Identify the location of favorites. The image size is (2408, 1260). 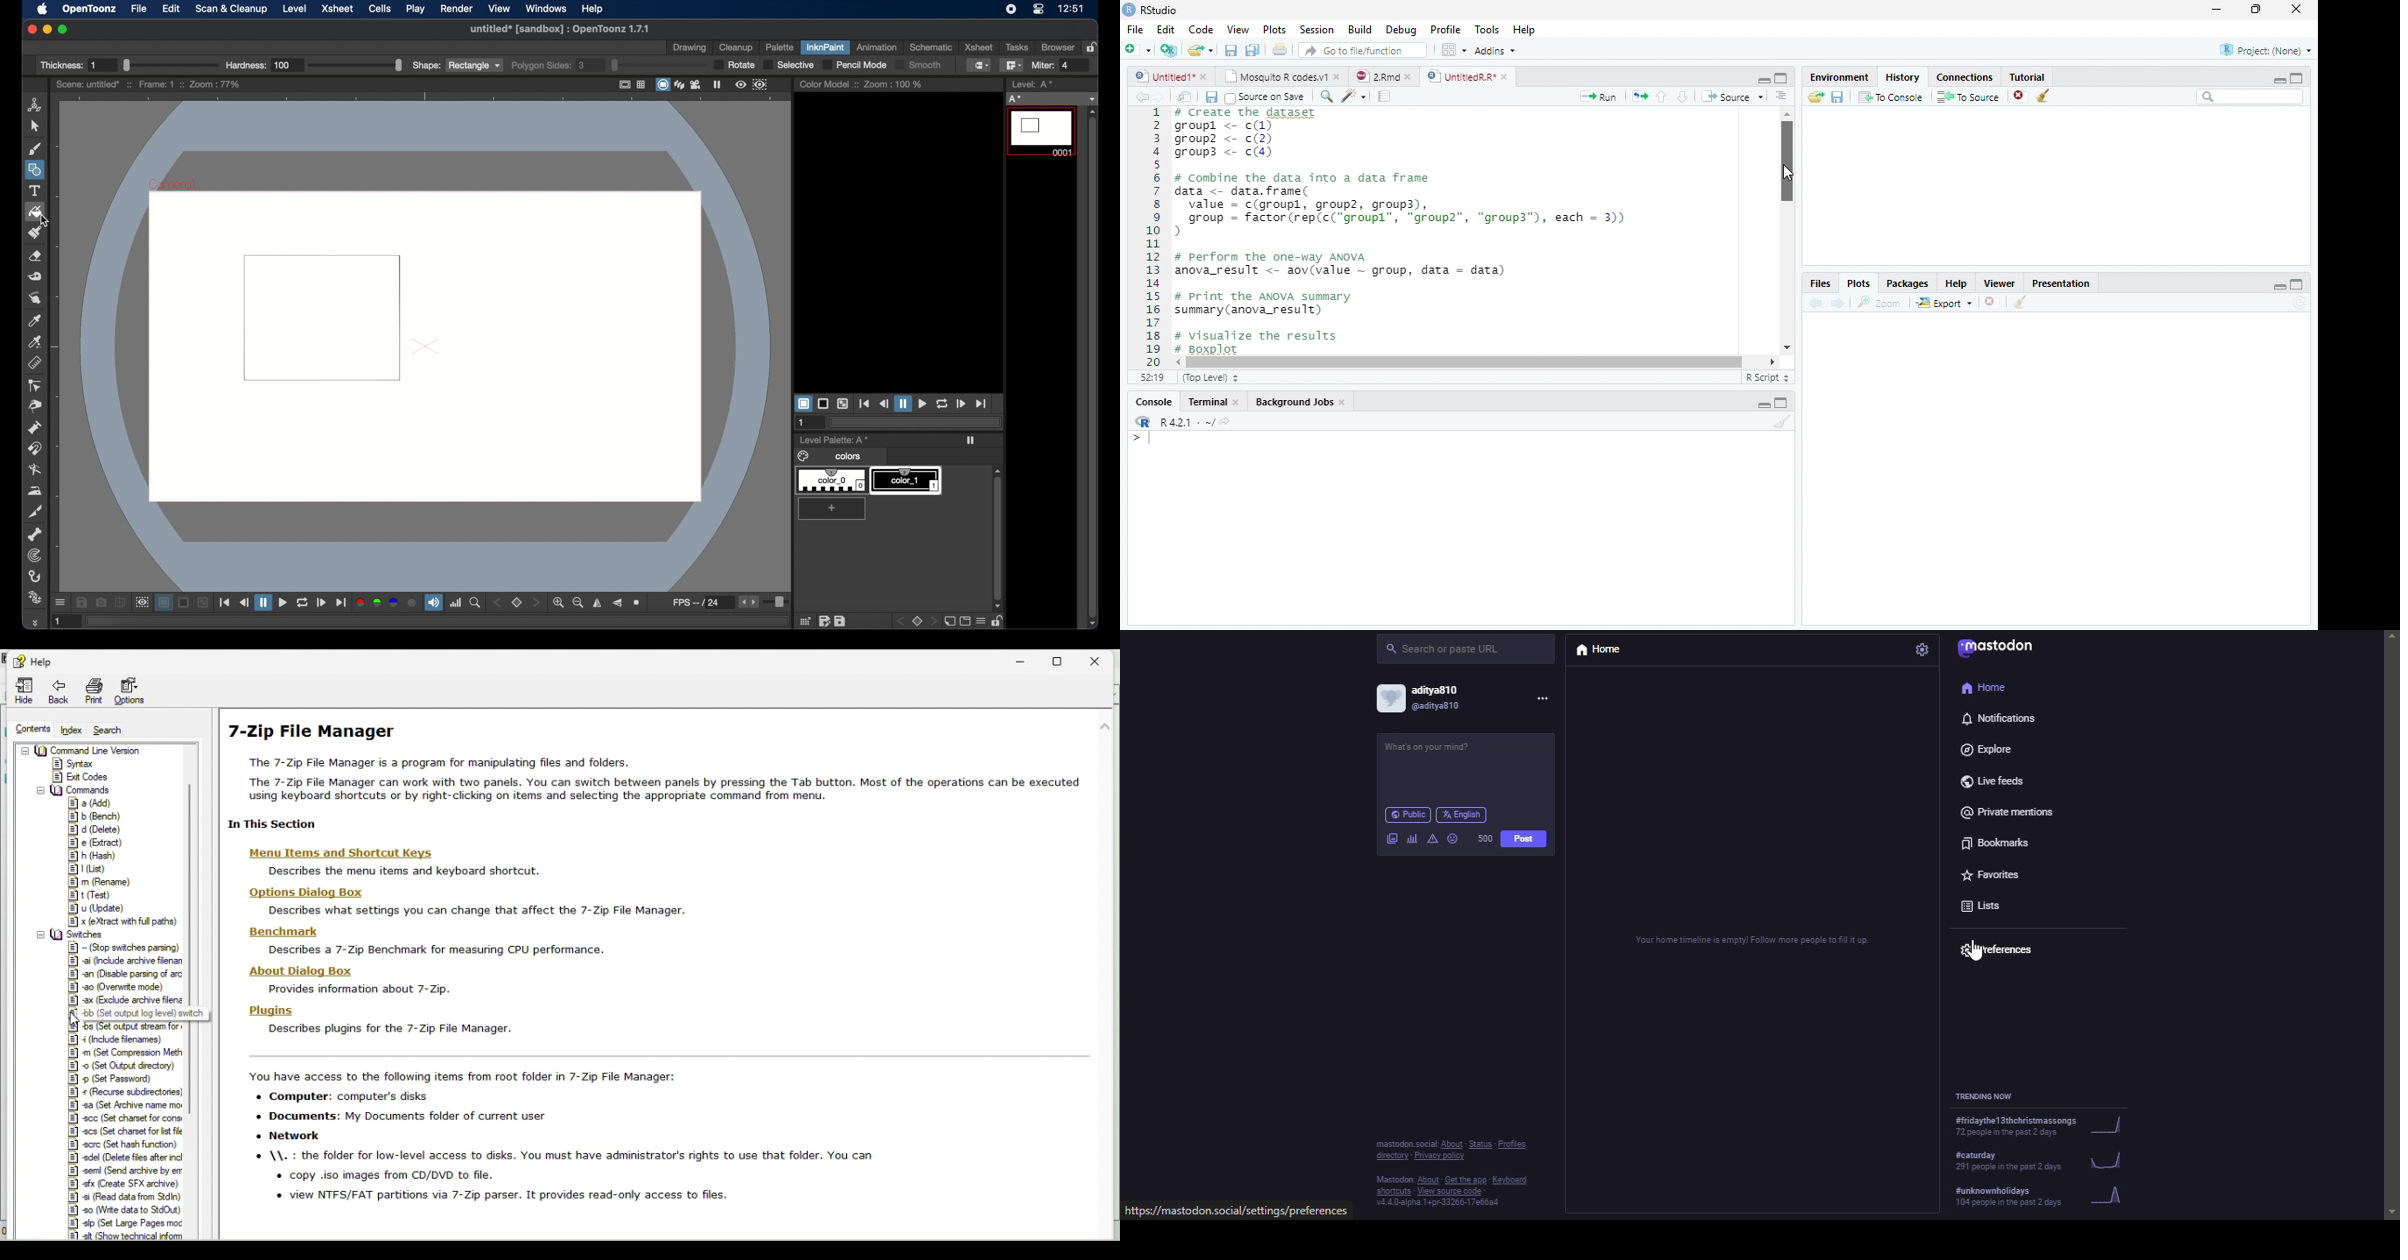
(1989, 872).